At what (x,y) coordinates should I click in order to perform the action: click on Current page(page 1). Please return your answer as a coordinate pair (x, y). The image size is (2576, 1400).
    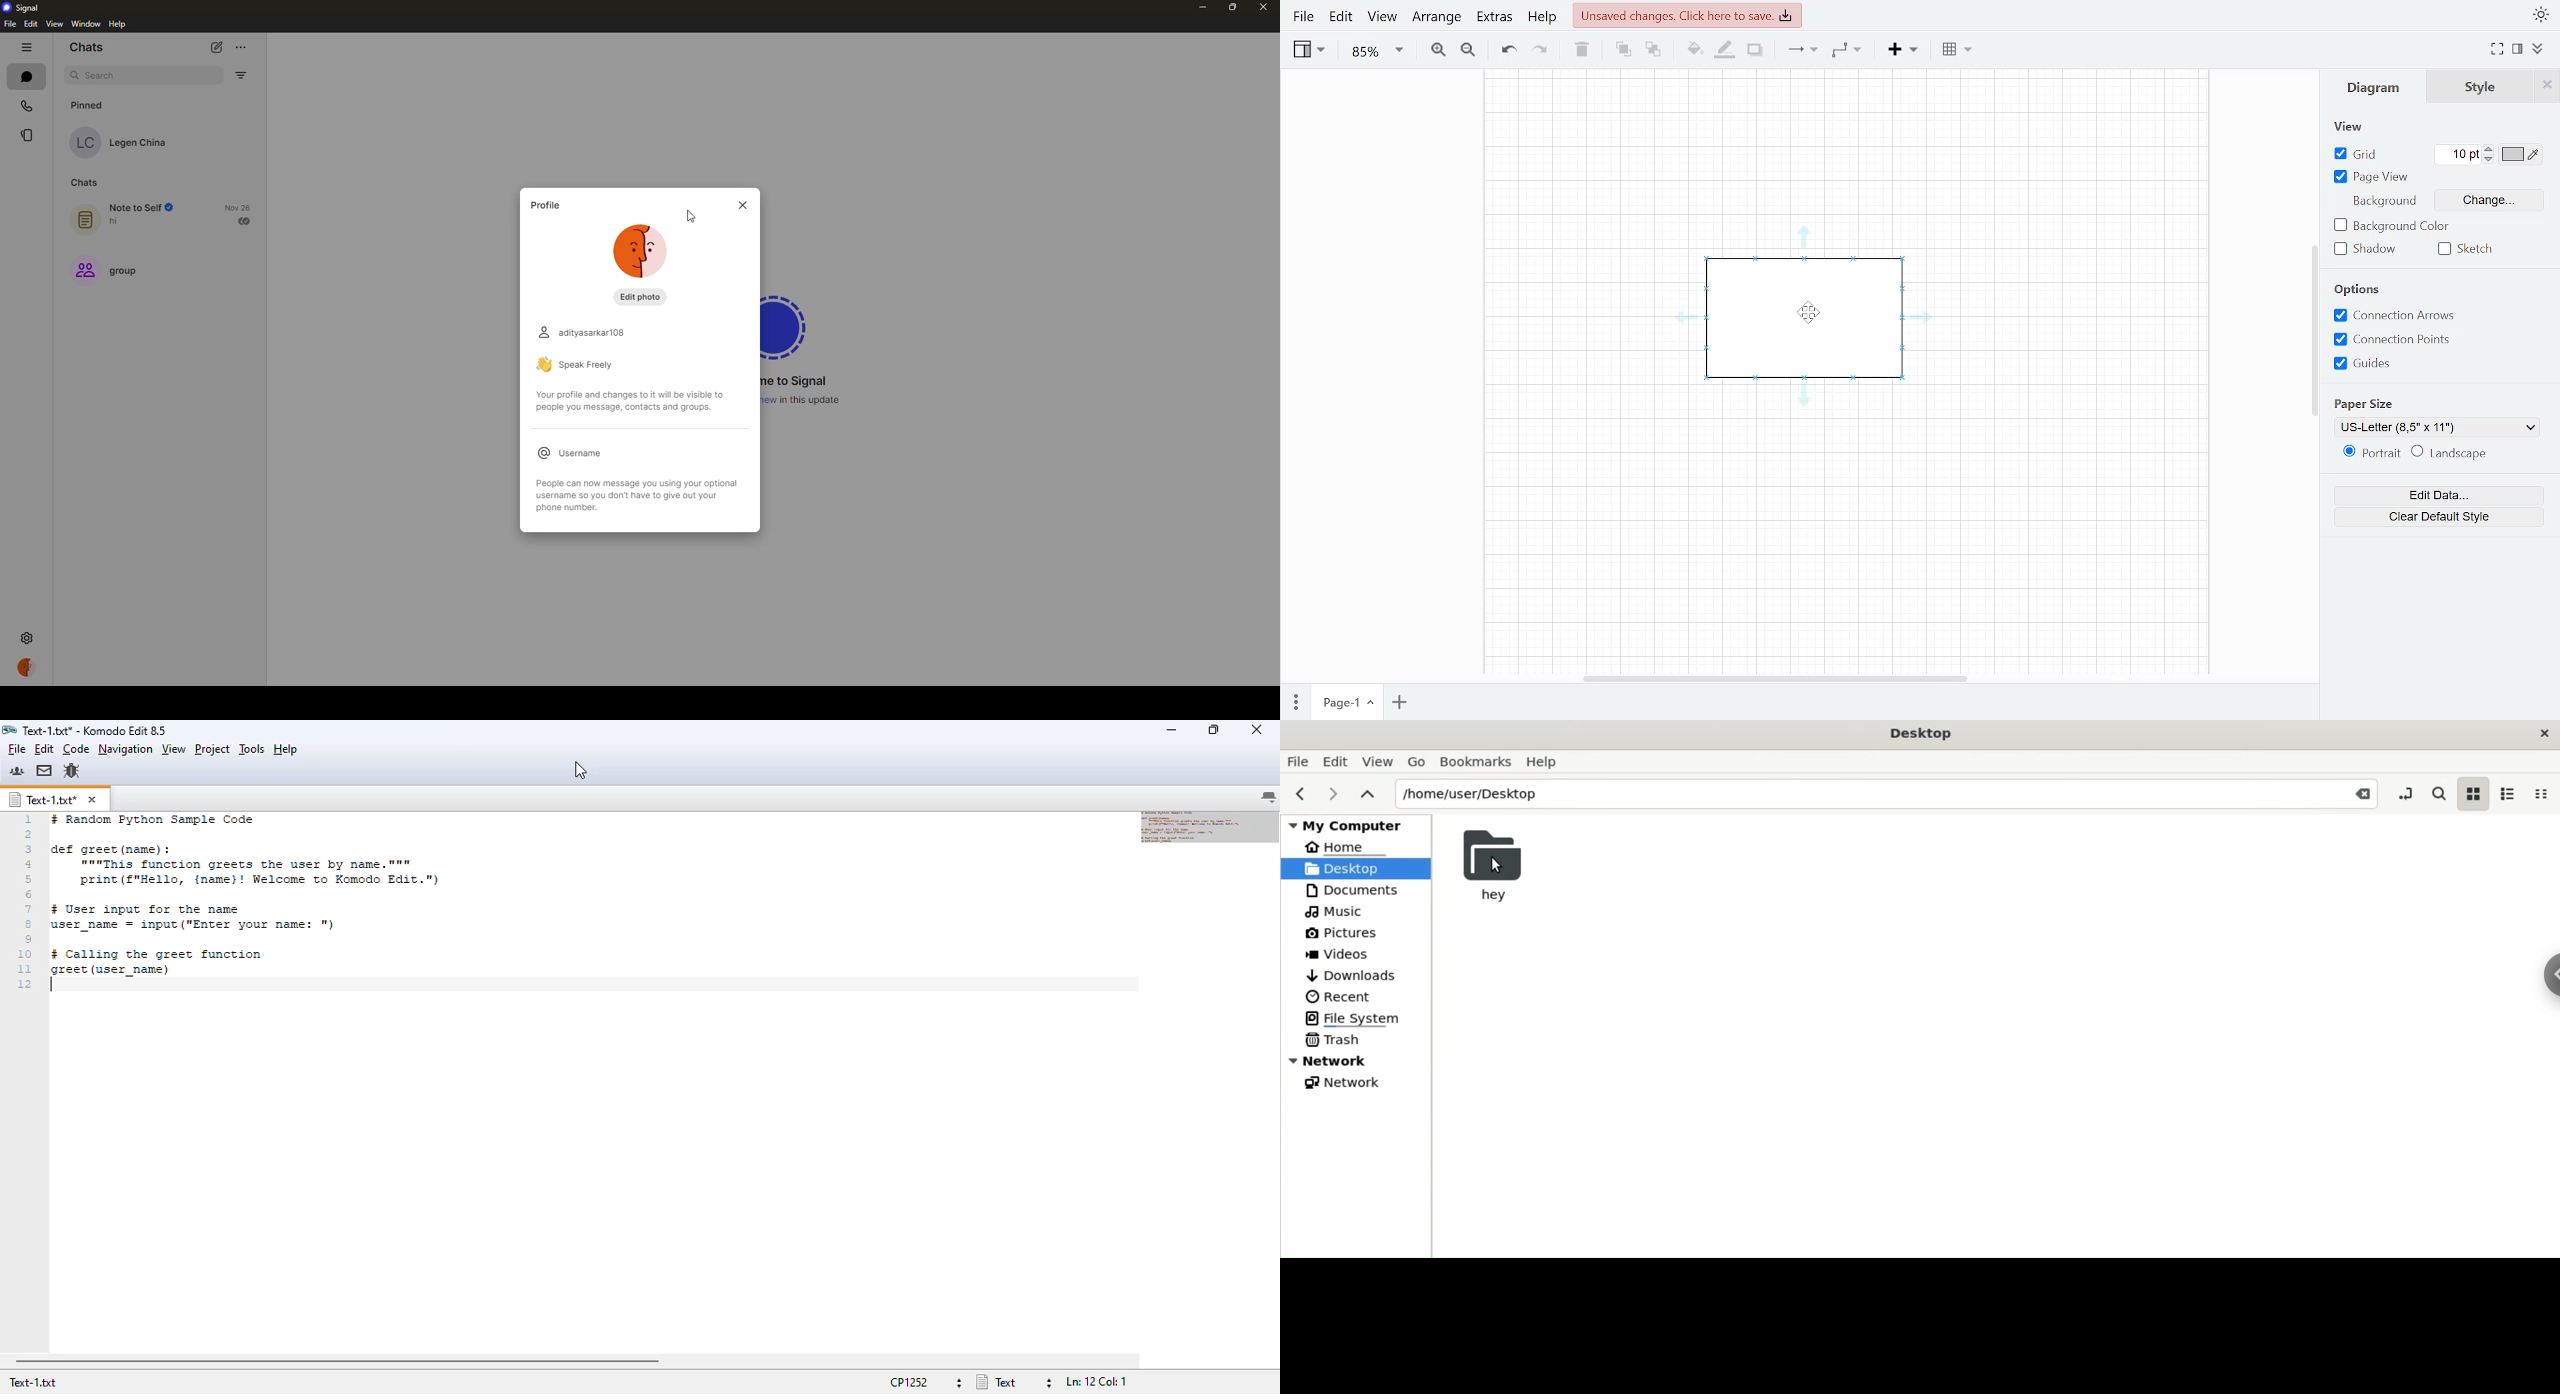
    Looking at the image, I should click on (1346, 703).